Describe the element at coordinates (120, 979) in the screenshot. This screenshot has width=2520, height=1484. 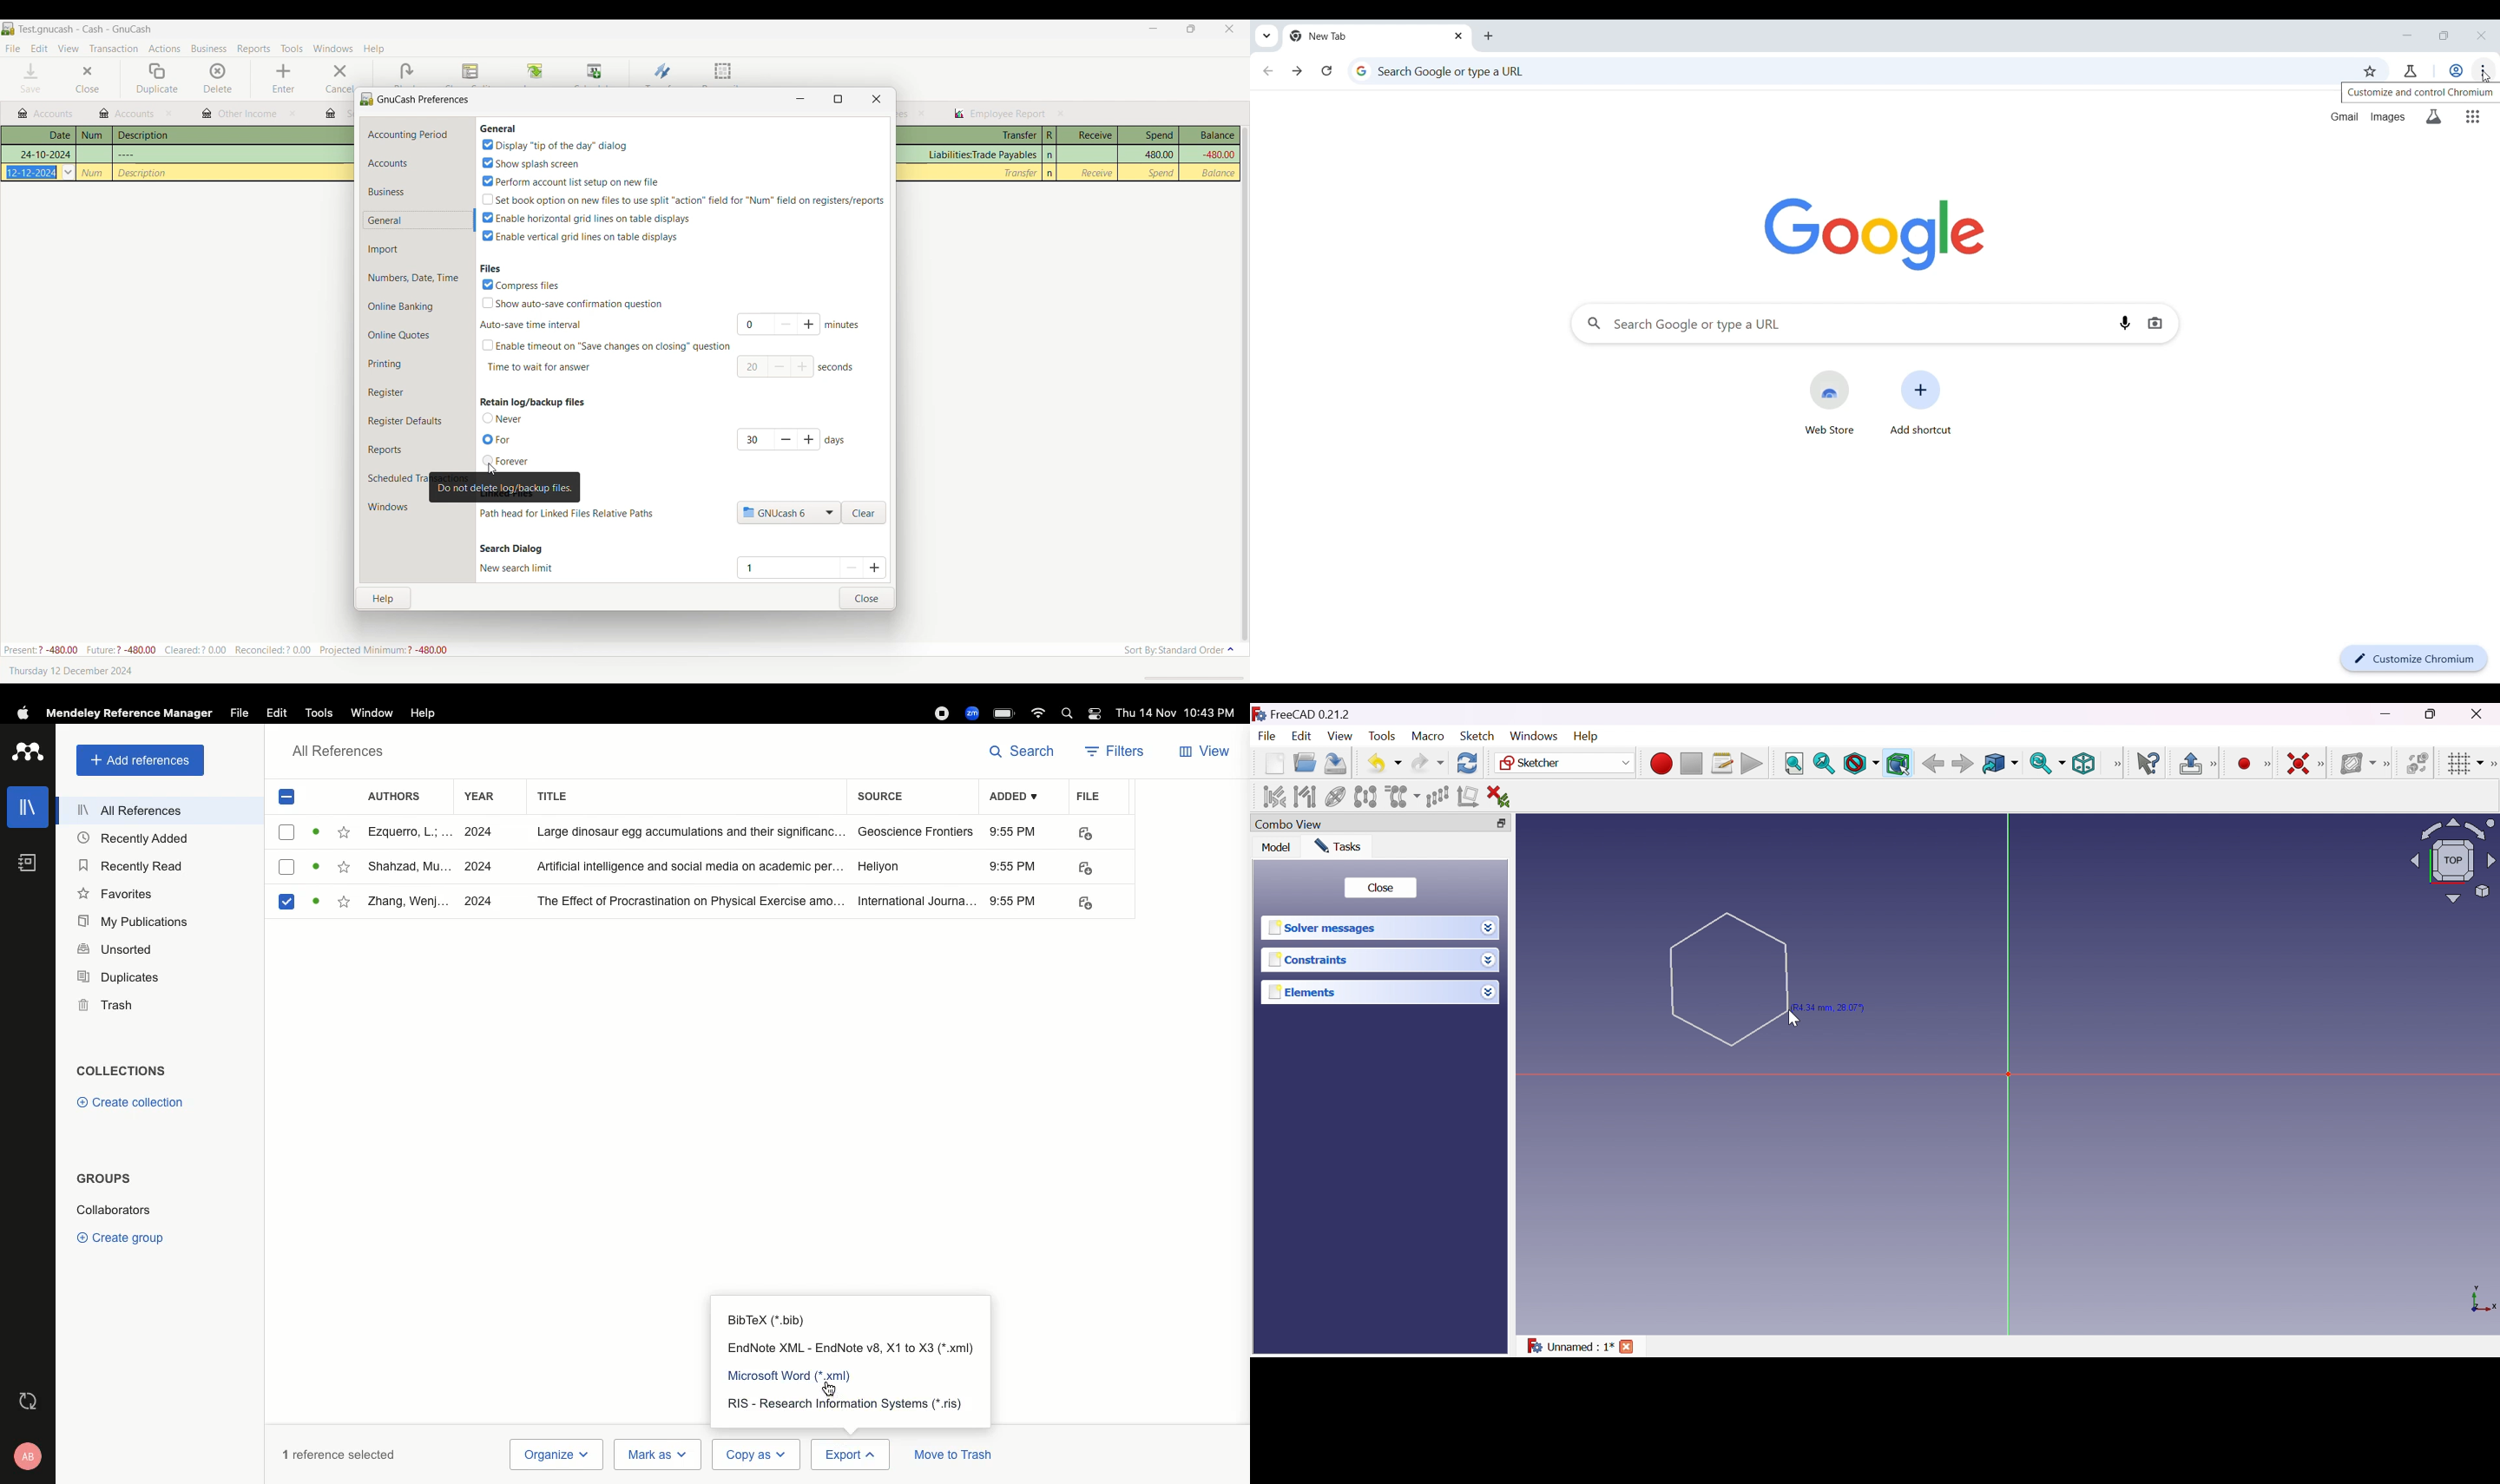
I see `Duplicates` at that location.